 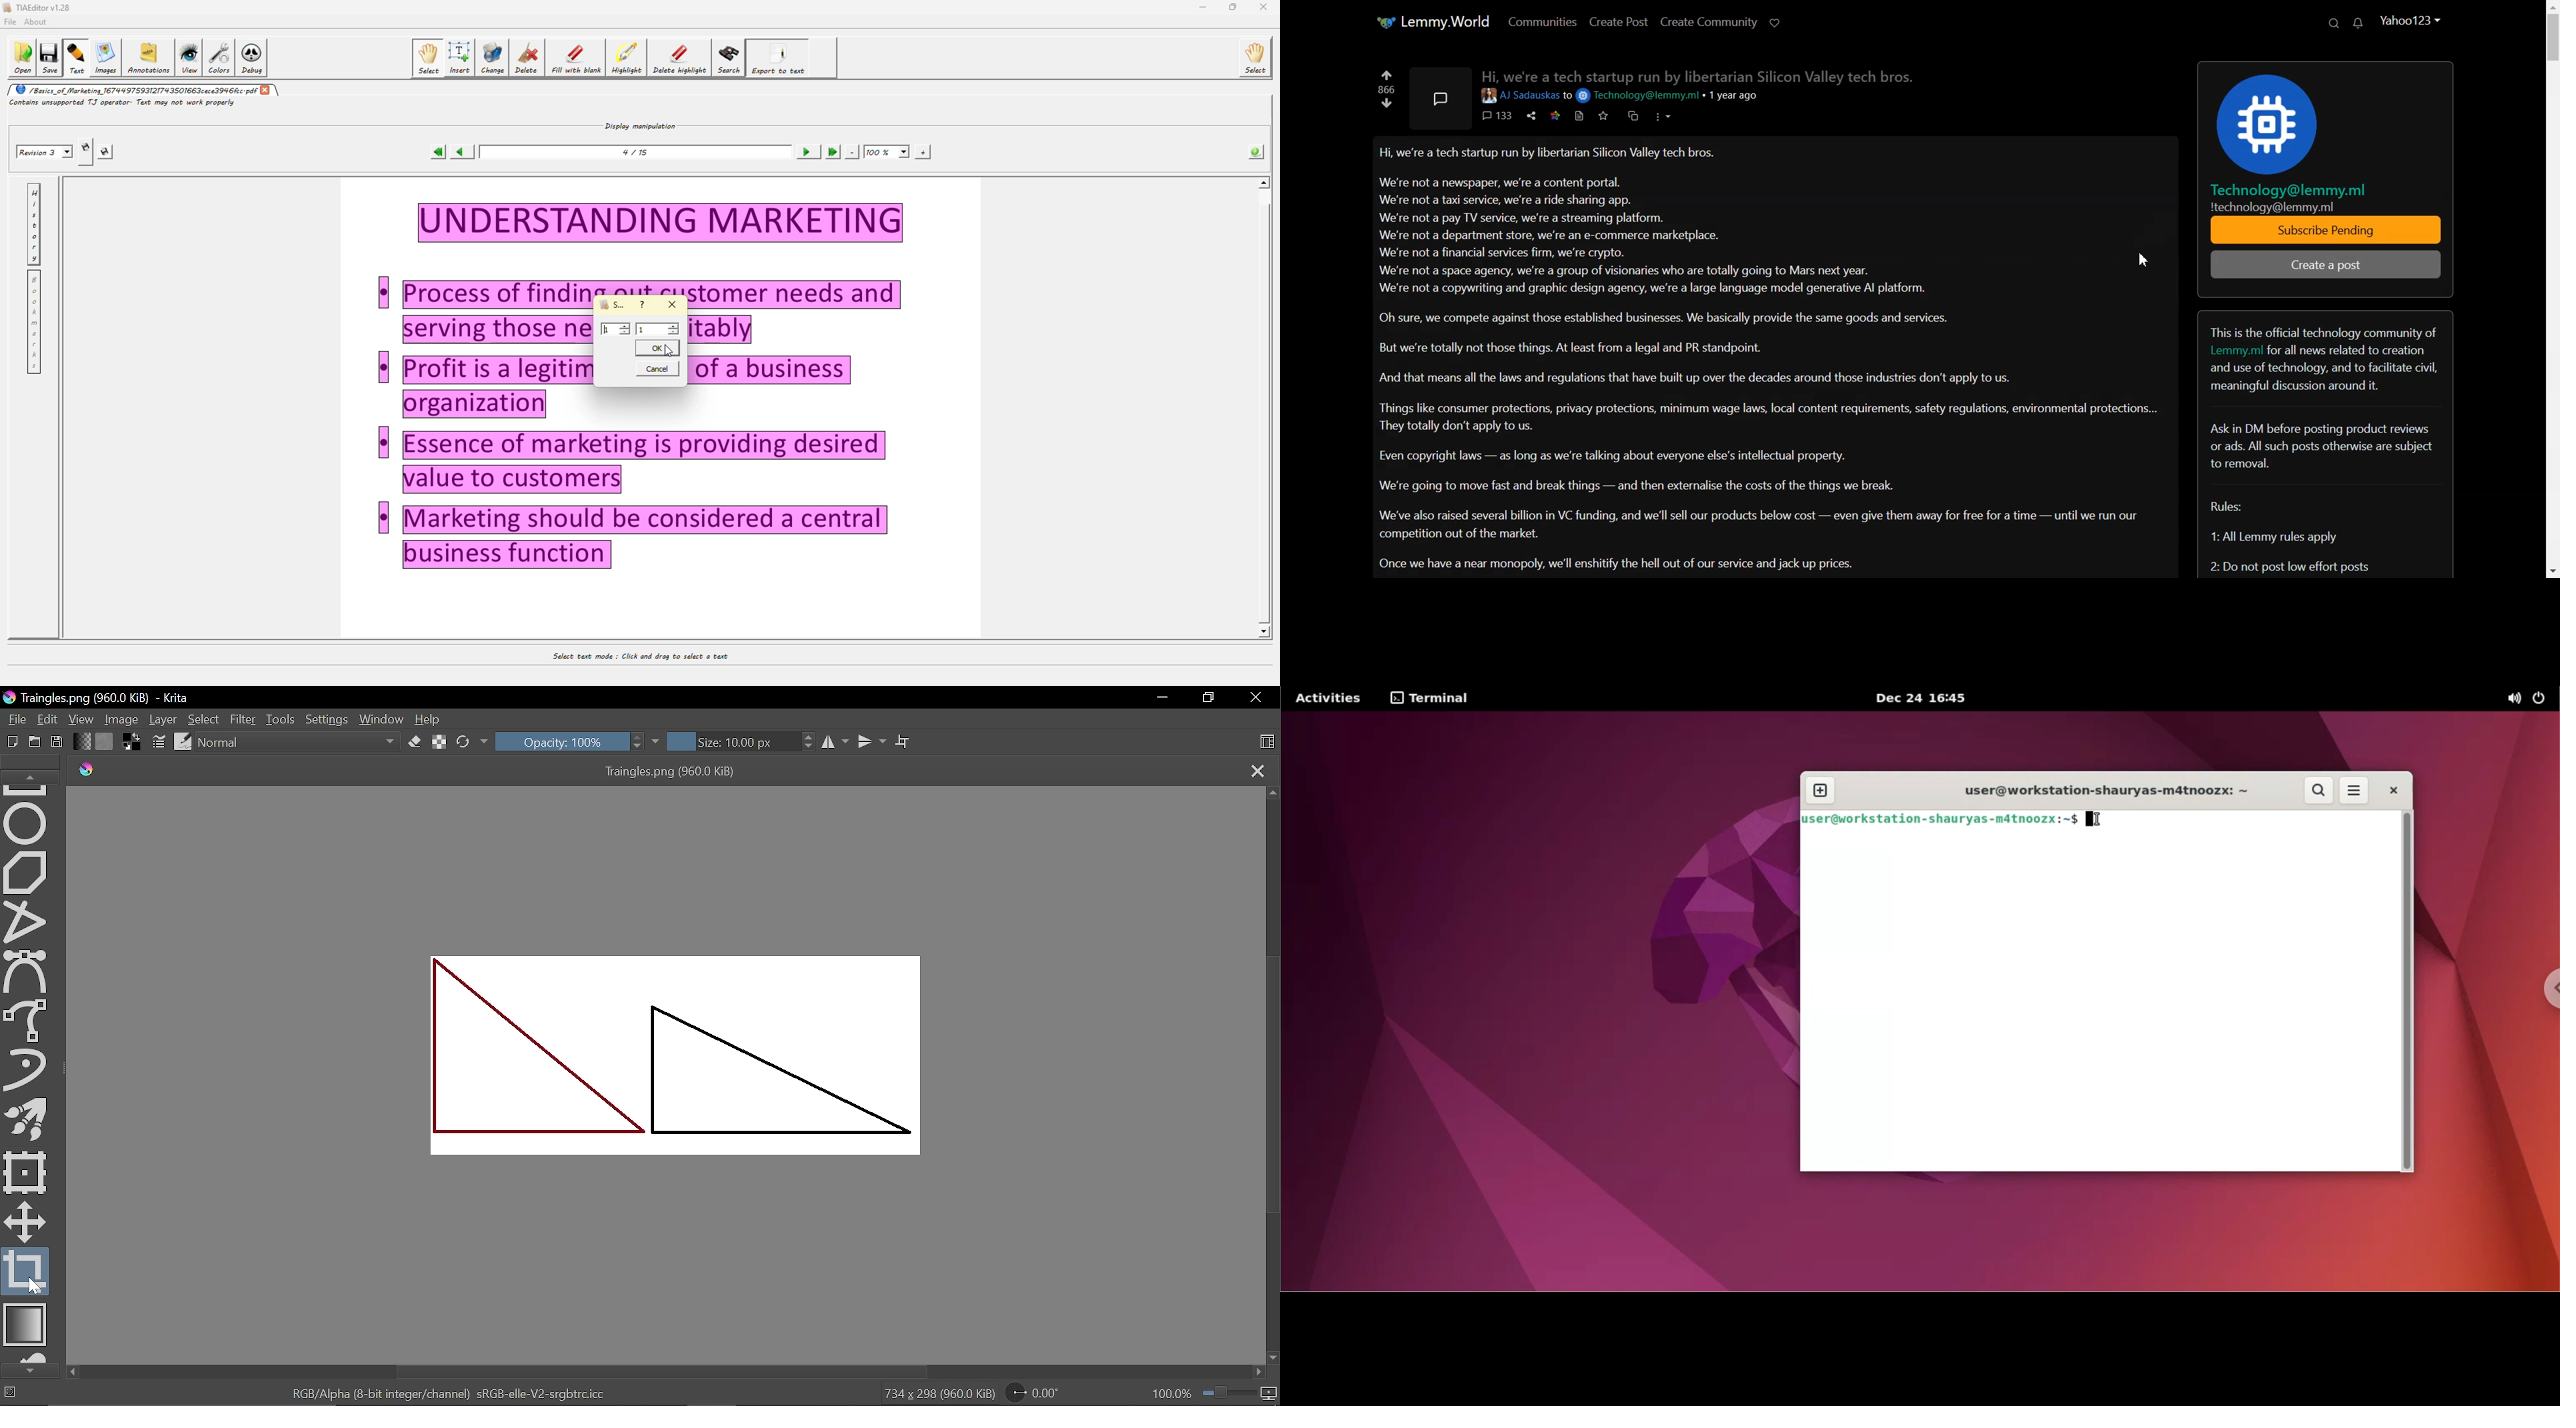 What do you see at coordinates (492, 58) in the screenshot?
I see `change` at bounding box center [492, 58].